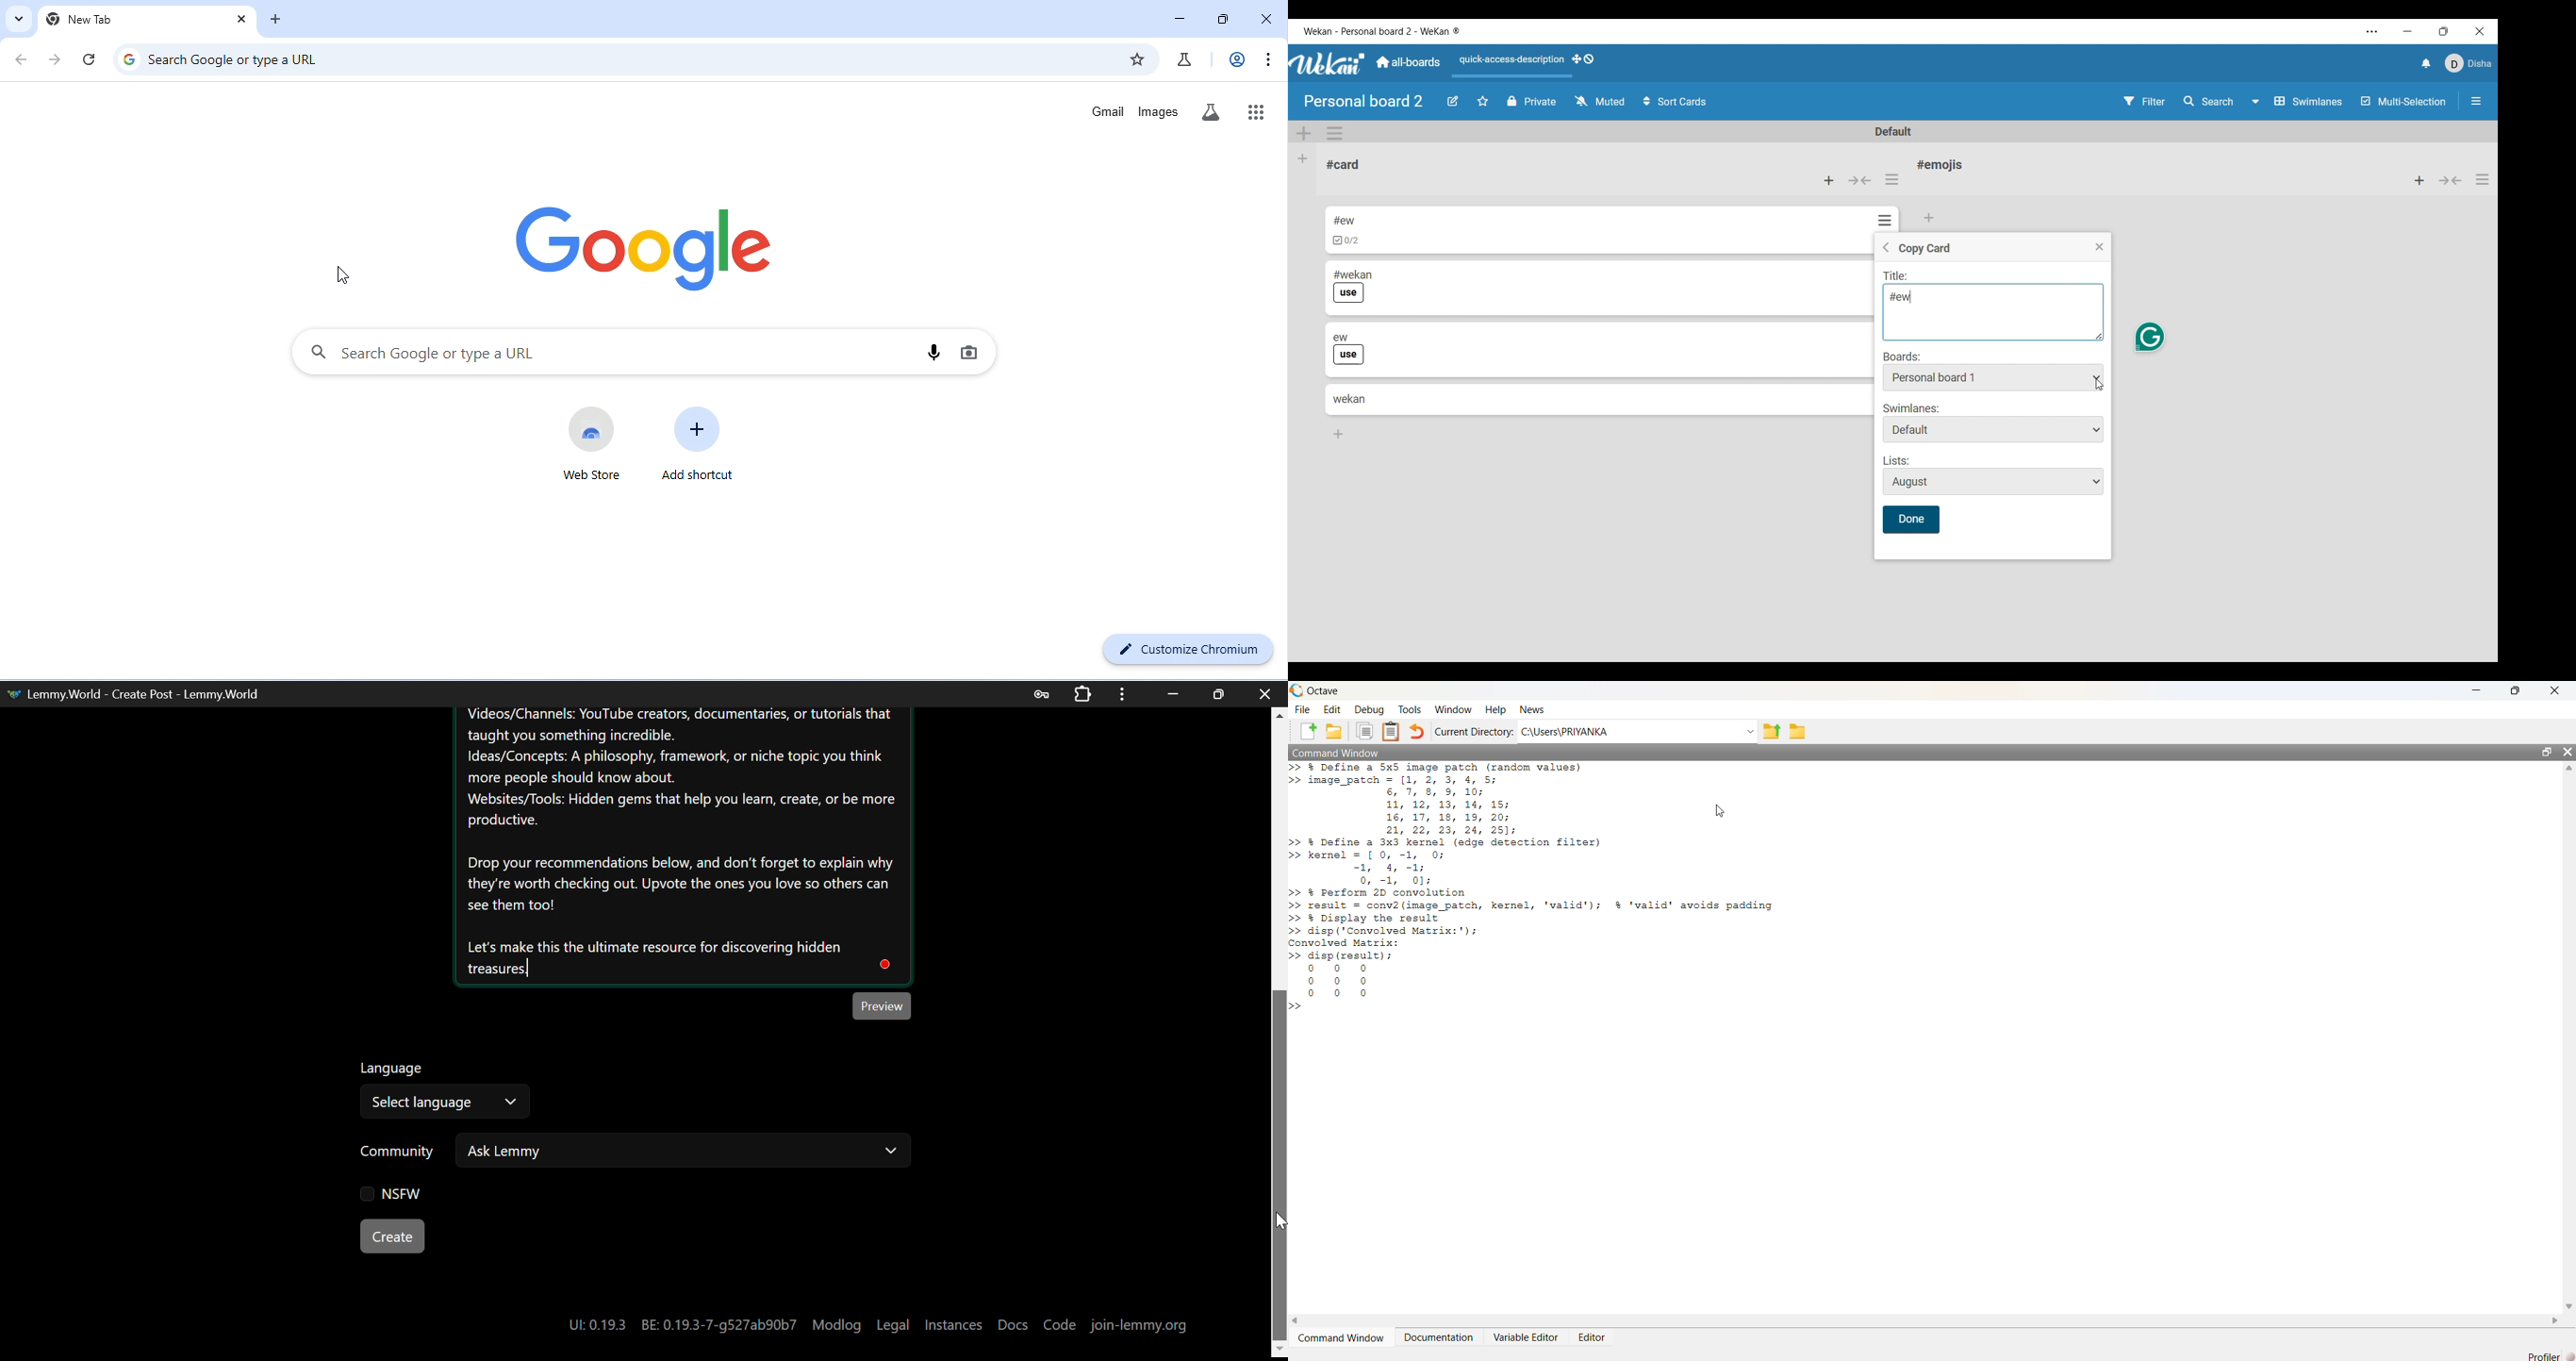  What do you see at coordinates (22, 58) in the screenshot?
I see `go back` at bounding box center [22, 58].